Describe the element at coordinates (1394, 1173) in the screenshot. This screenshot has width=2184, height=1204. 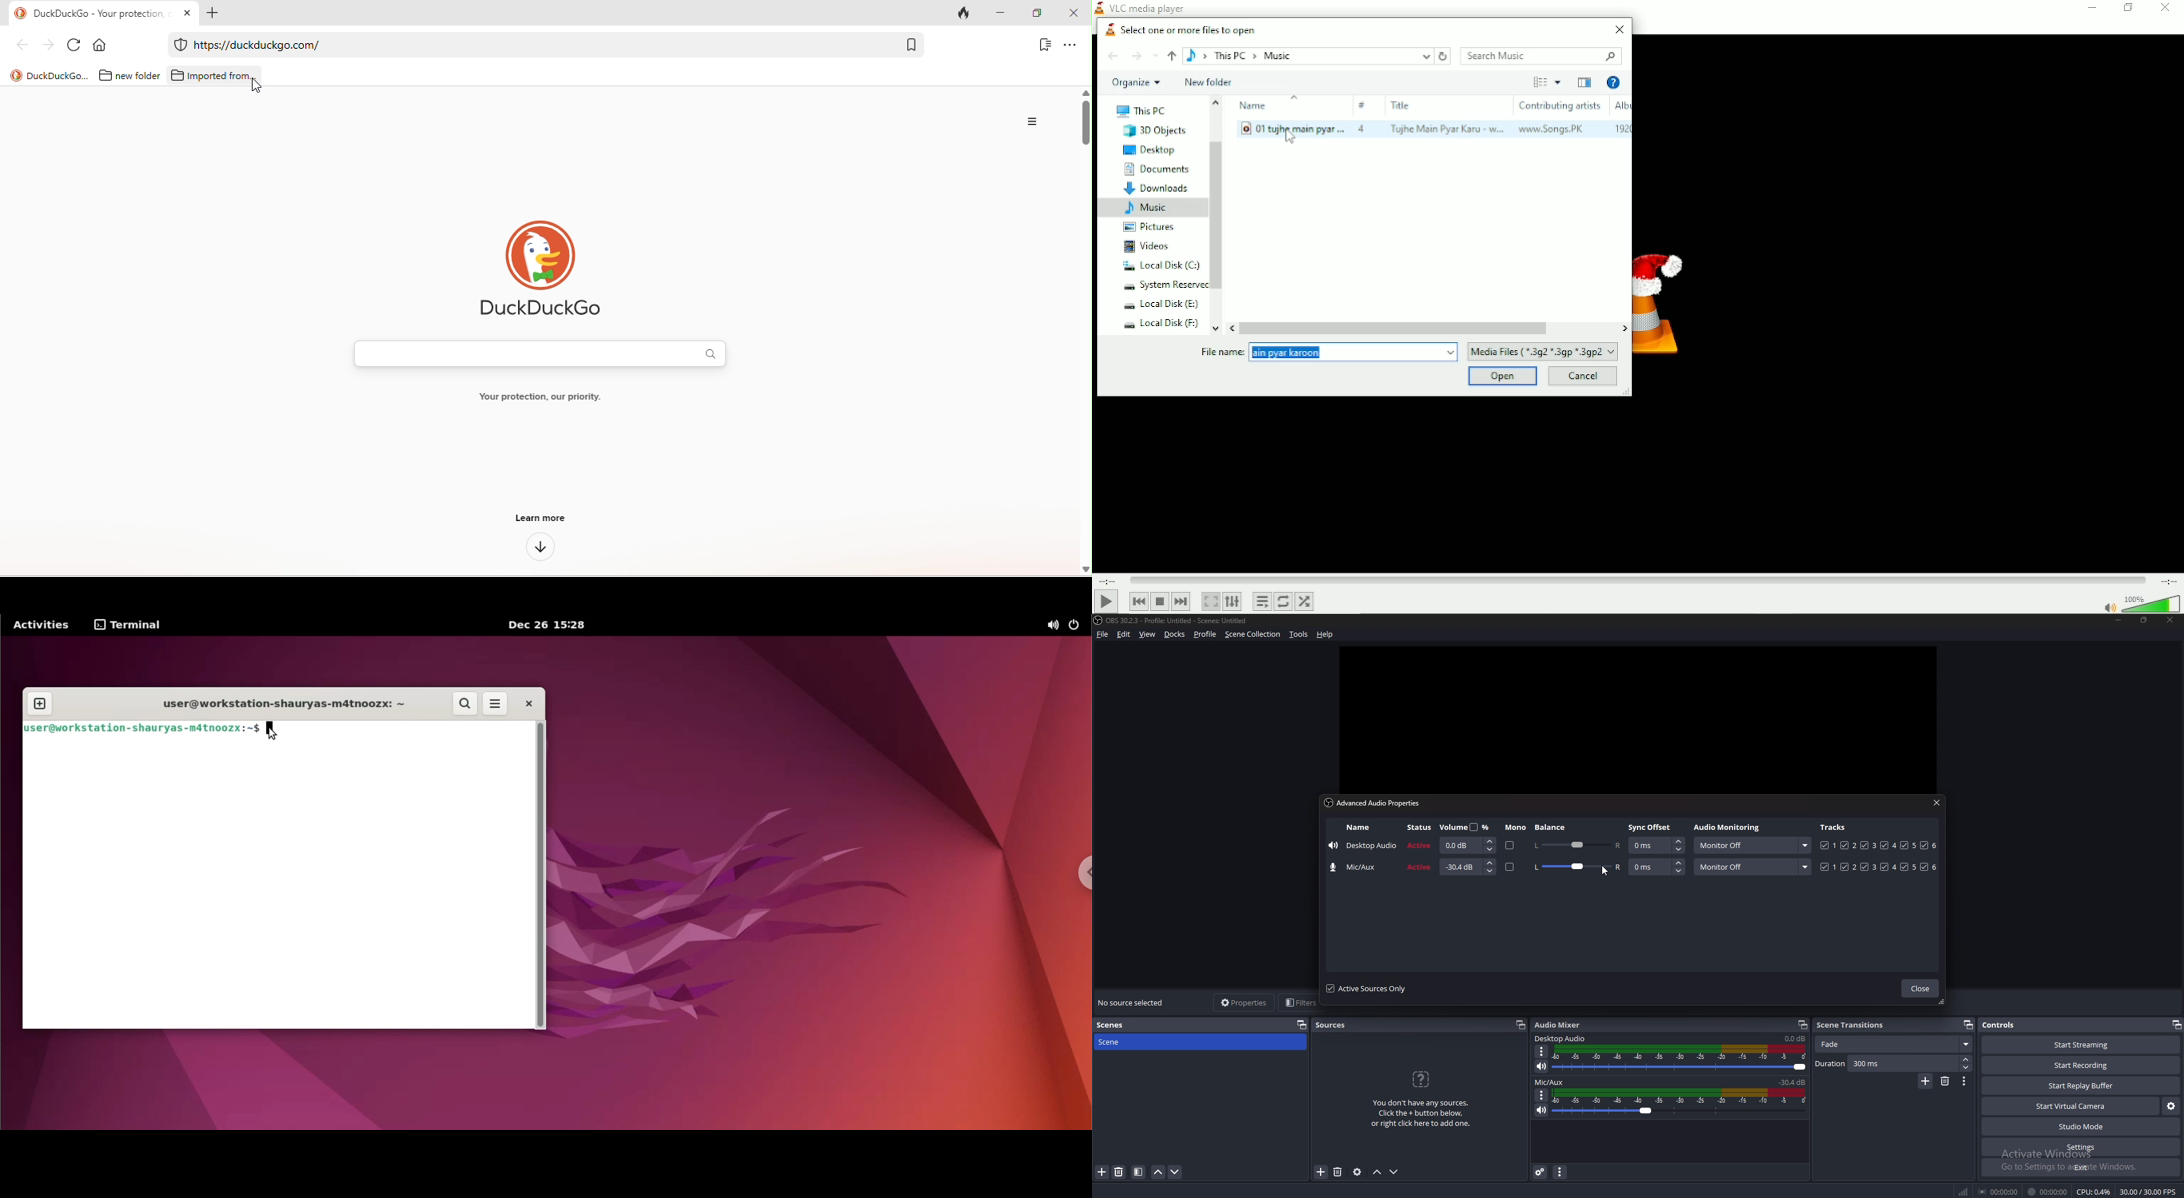
I see `move source down` at that location.